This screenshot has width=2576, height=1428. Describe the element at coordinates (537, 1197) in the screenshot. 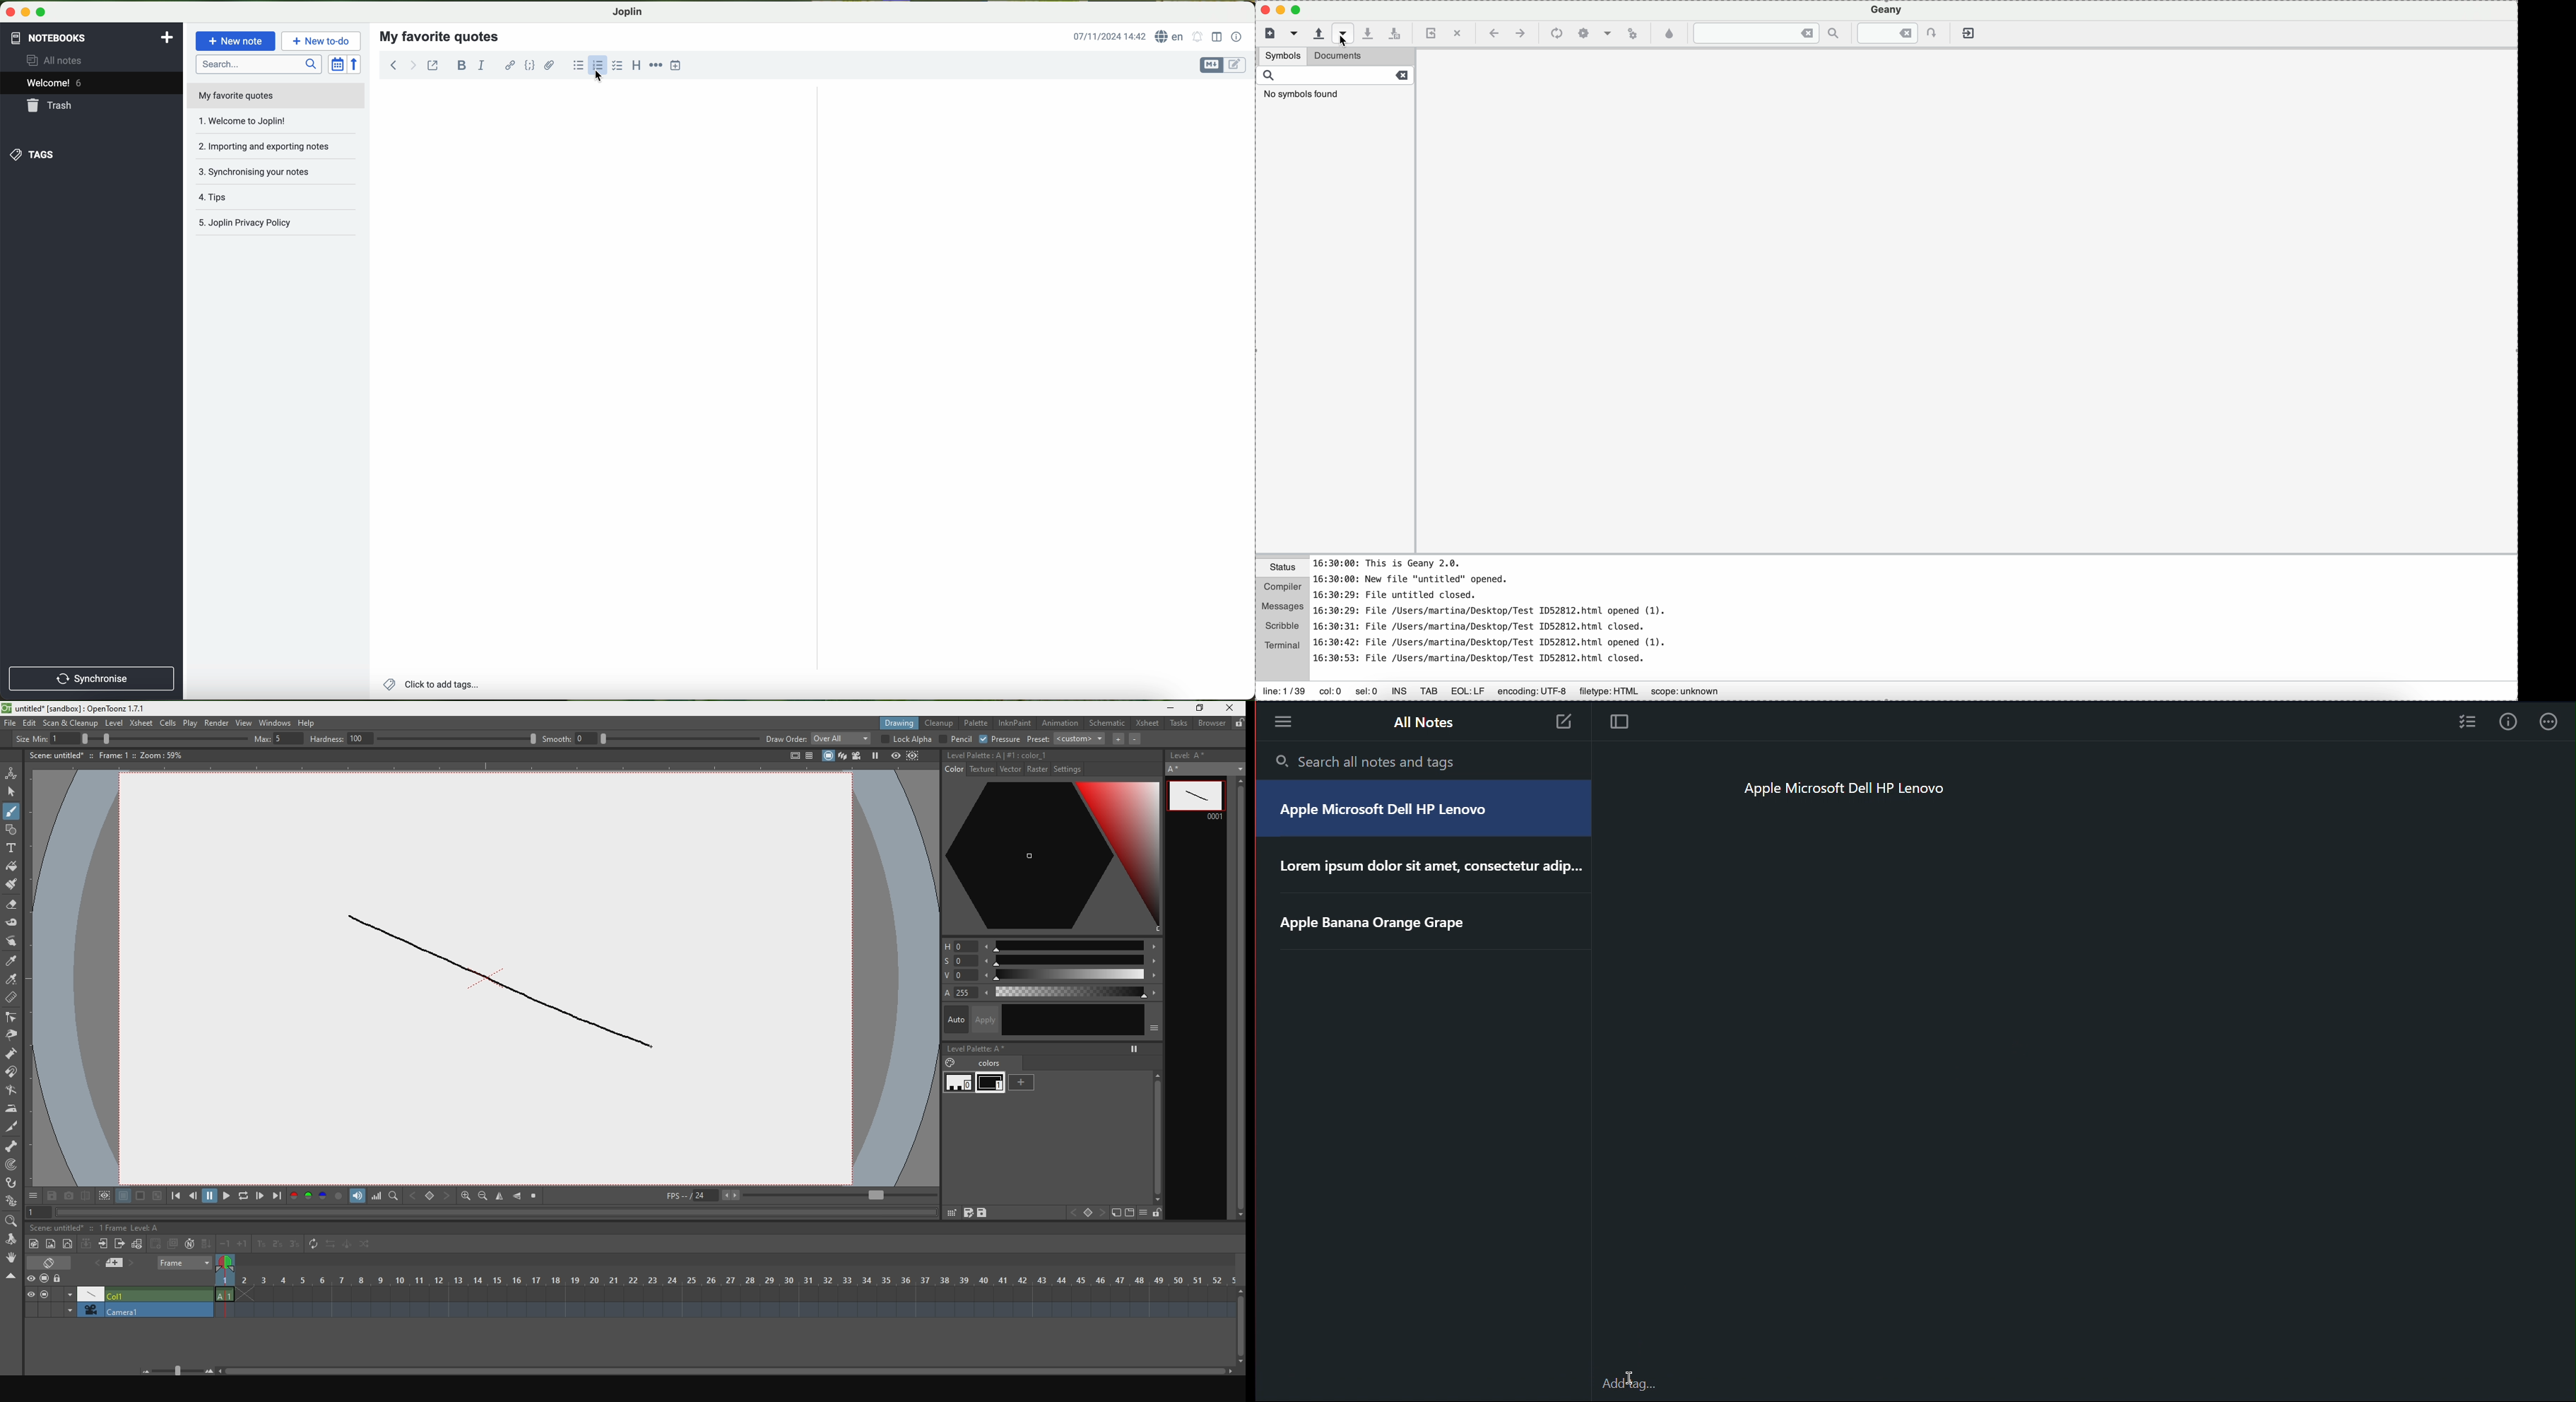

I see `stop` at that location.